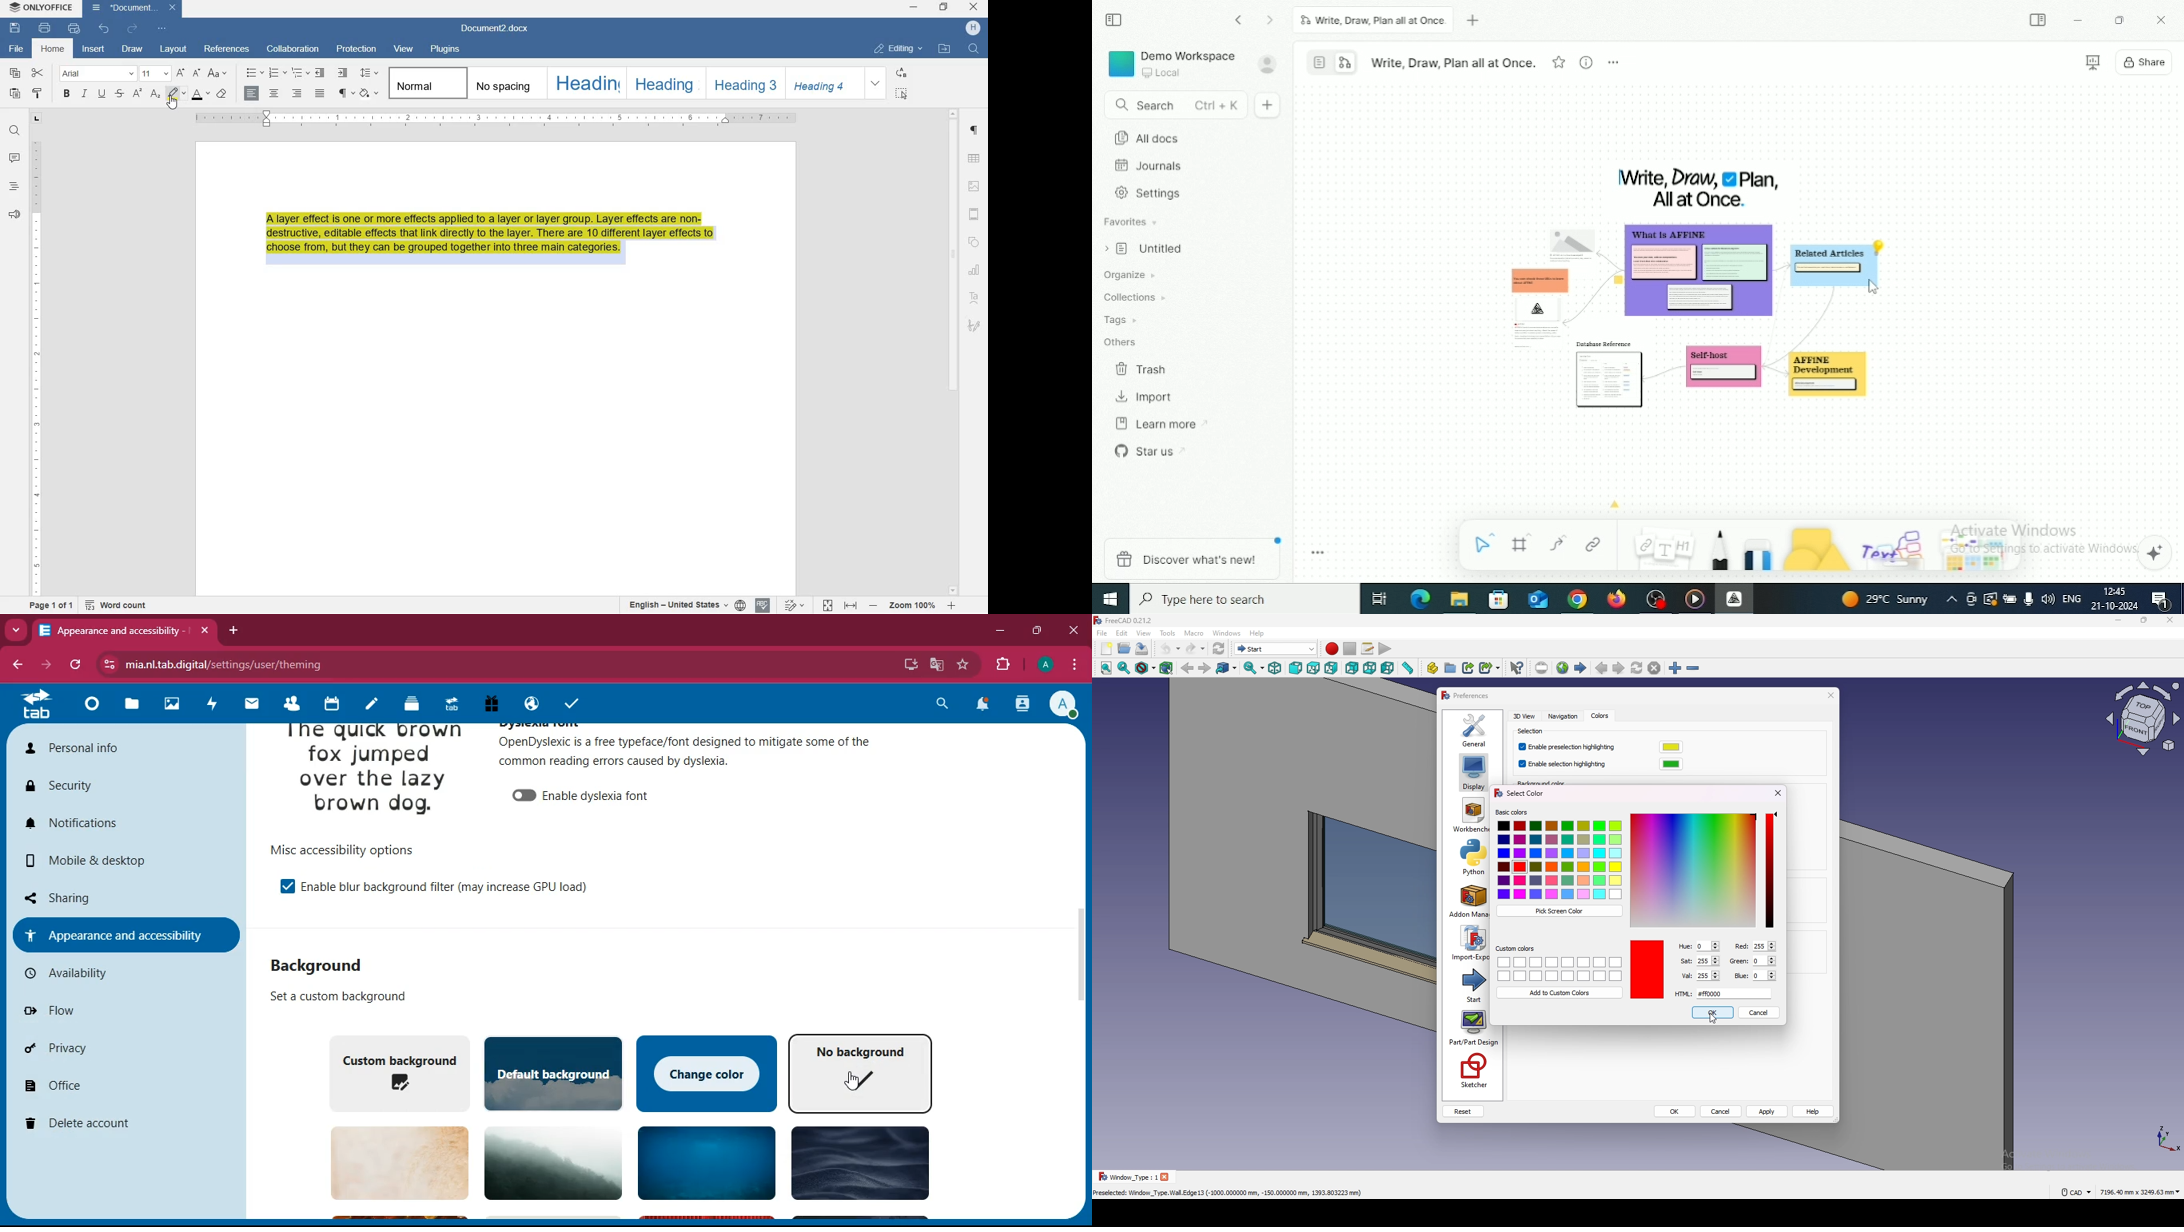  I want to click on close, so click(1073, 629).